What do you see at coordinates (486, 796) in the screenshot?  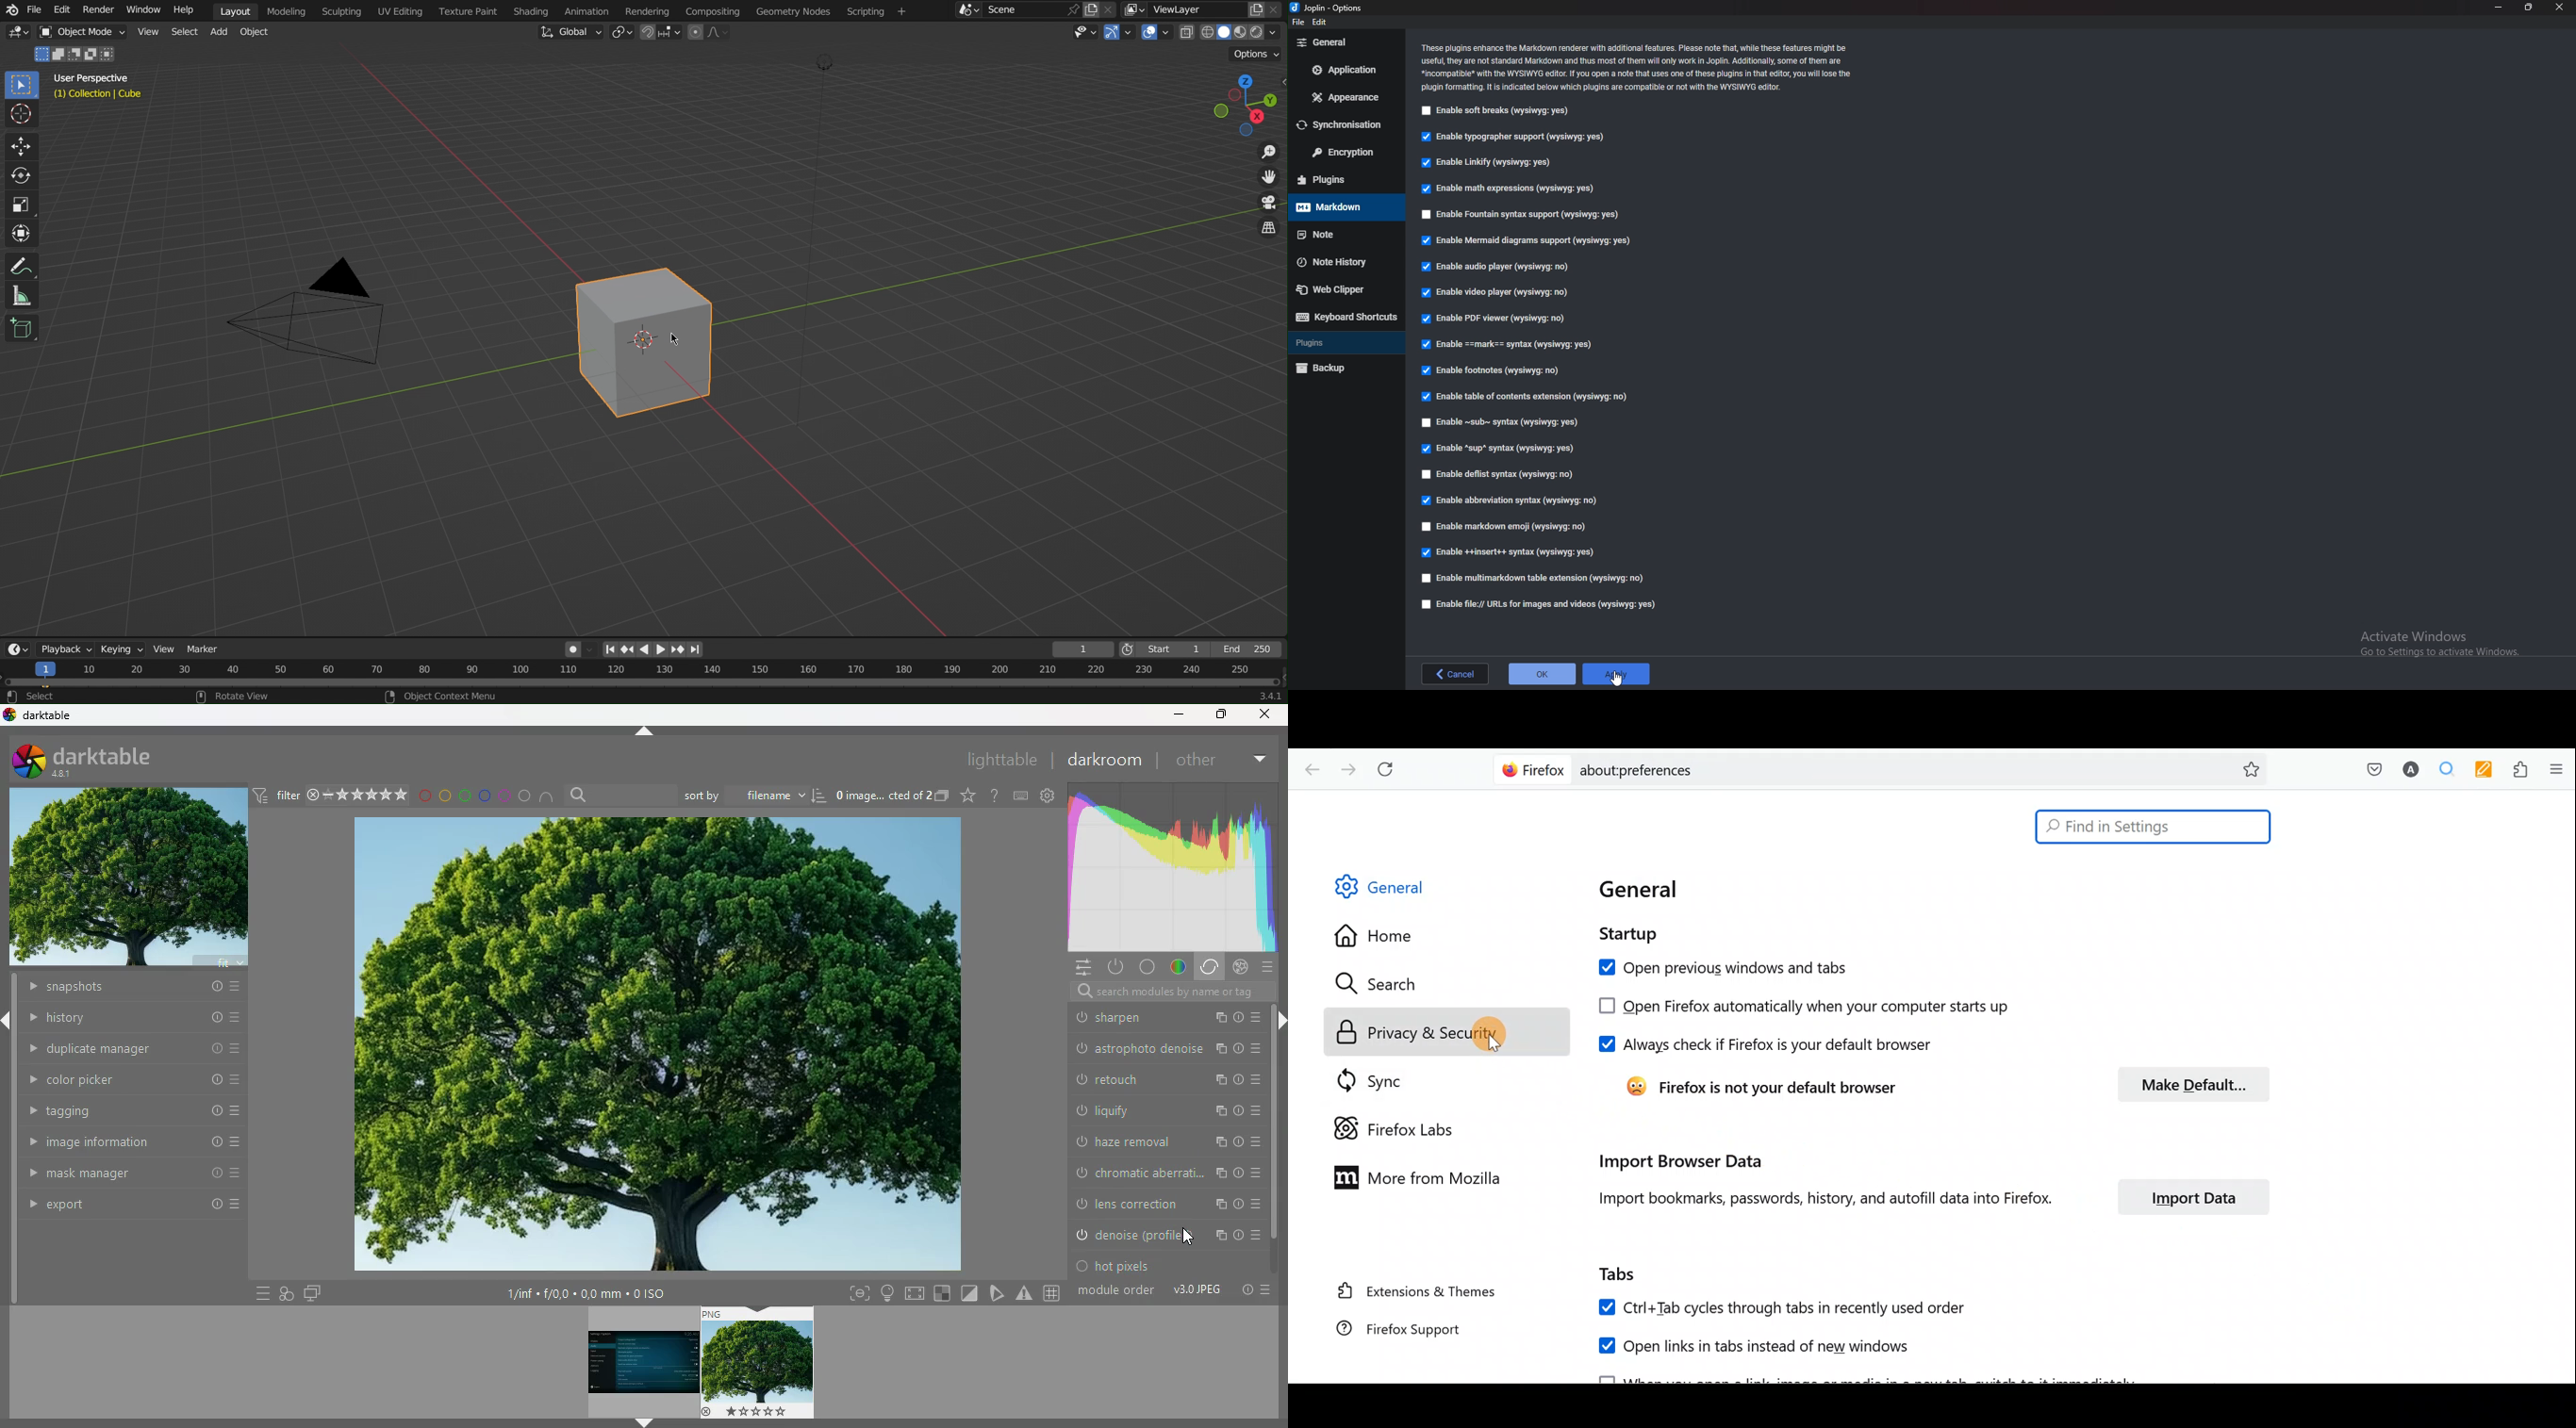 I see `blue` at bounding box center [486, 796].